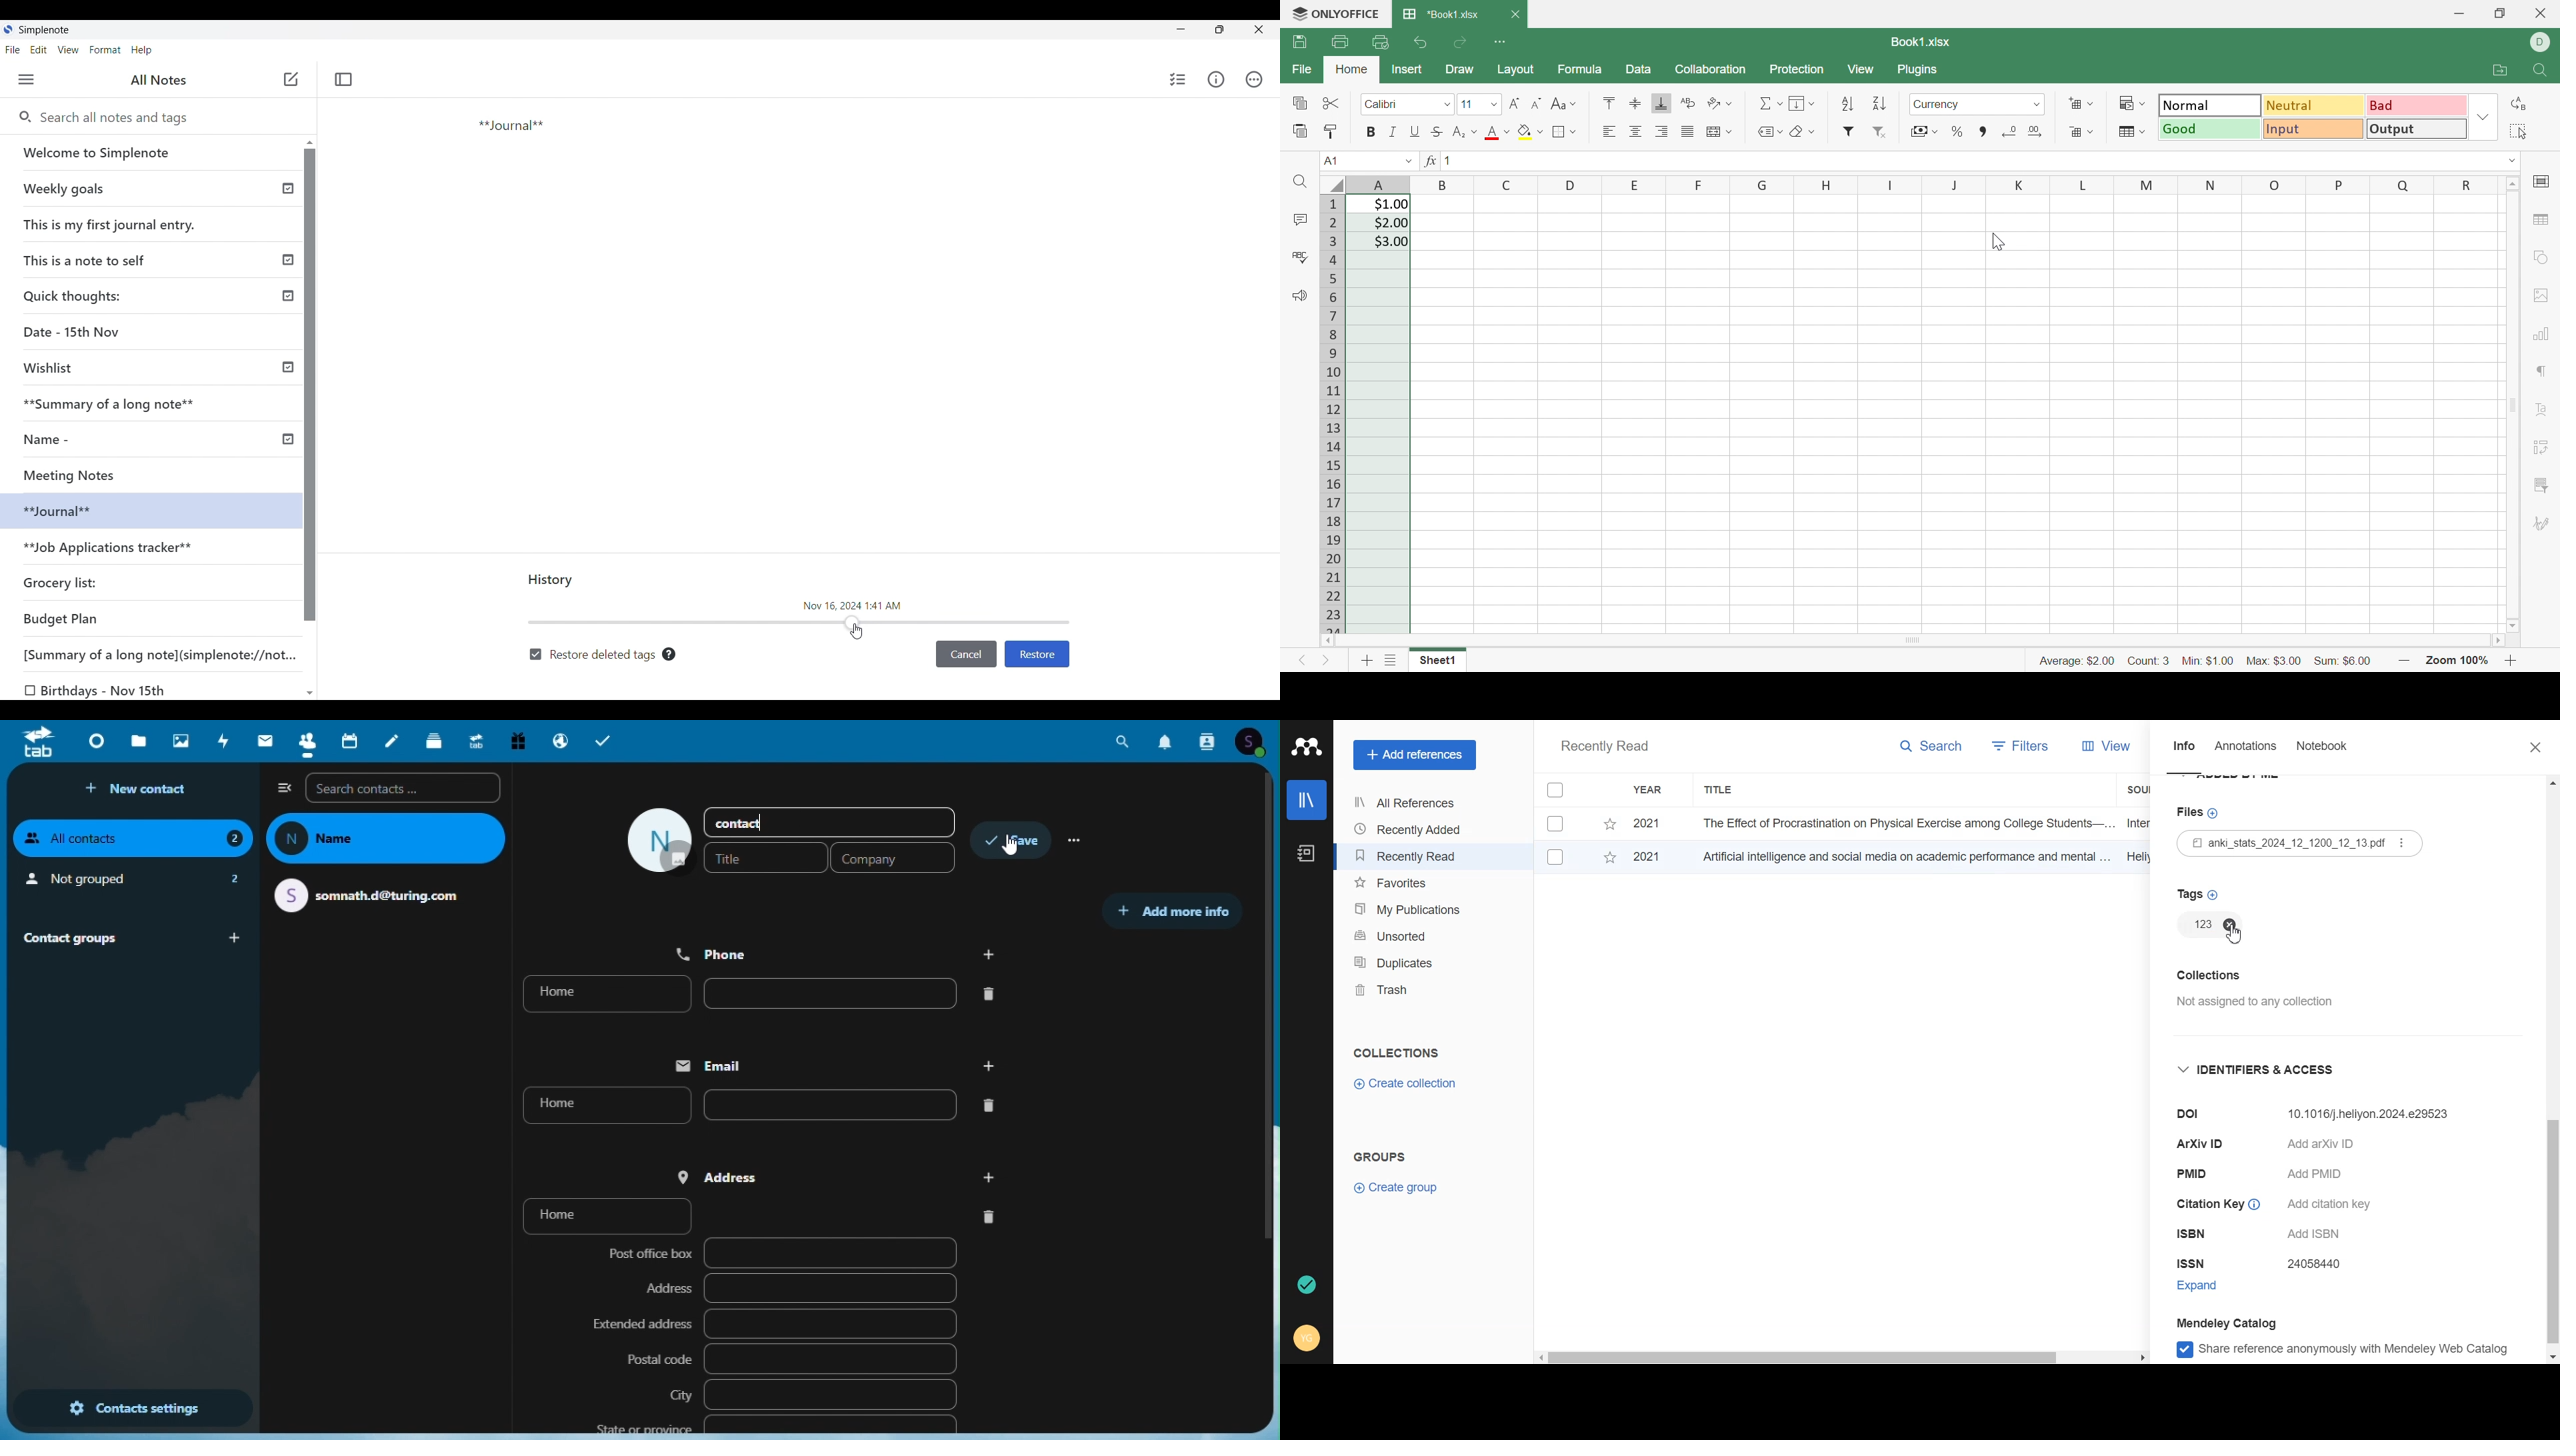 This screenshot has width=2576, height=1456. Describe the element at coordinates (1258, 742) in the screenshot. I see `Account icon` at that location.